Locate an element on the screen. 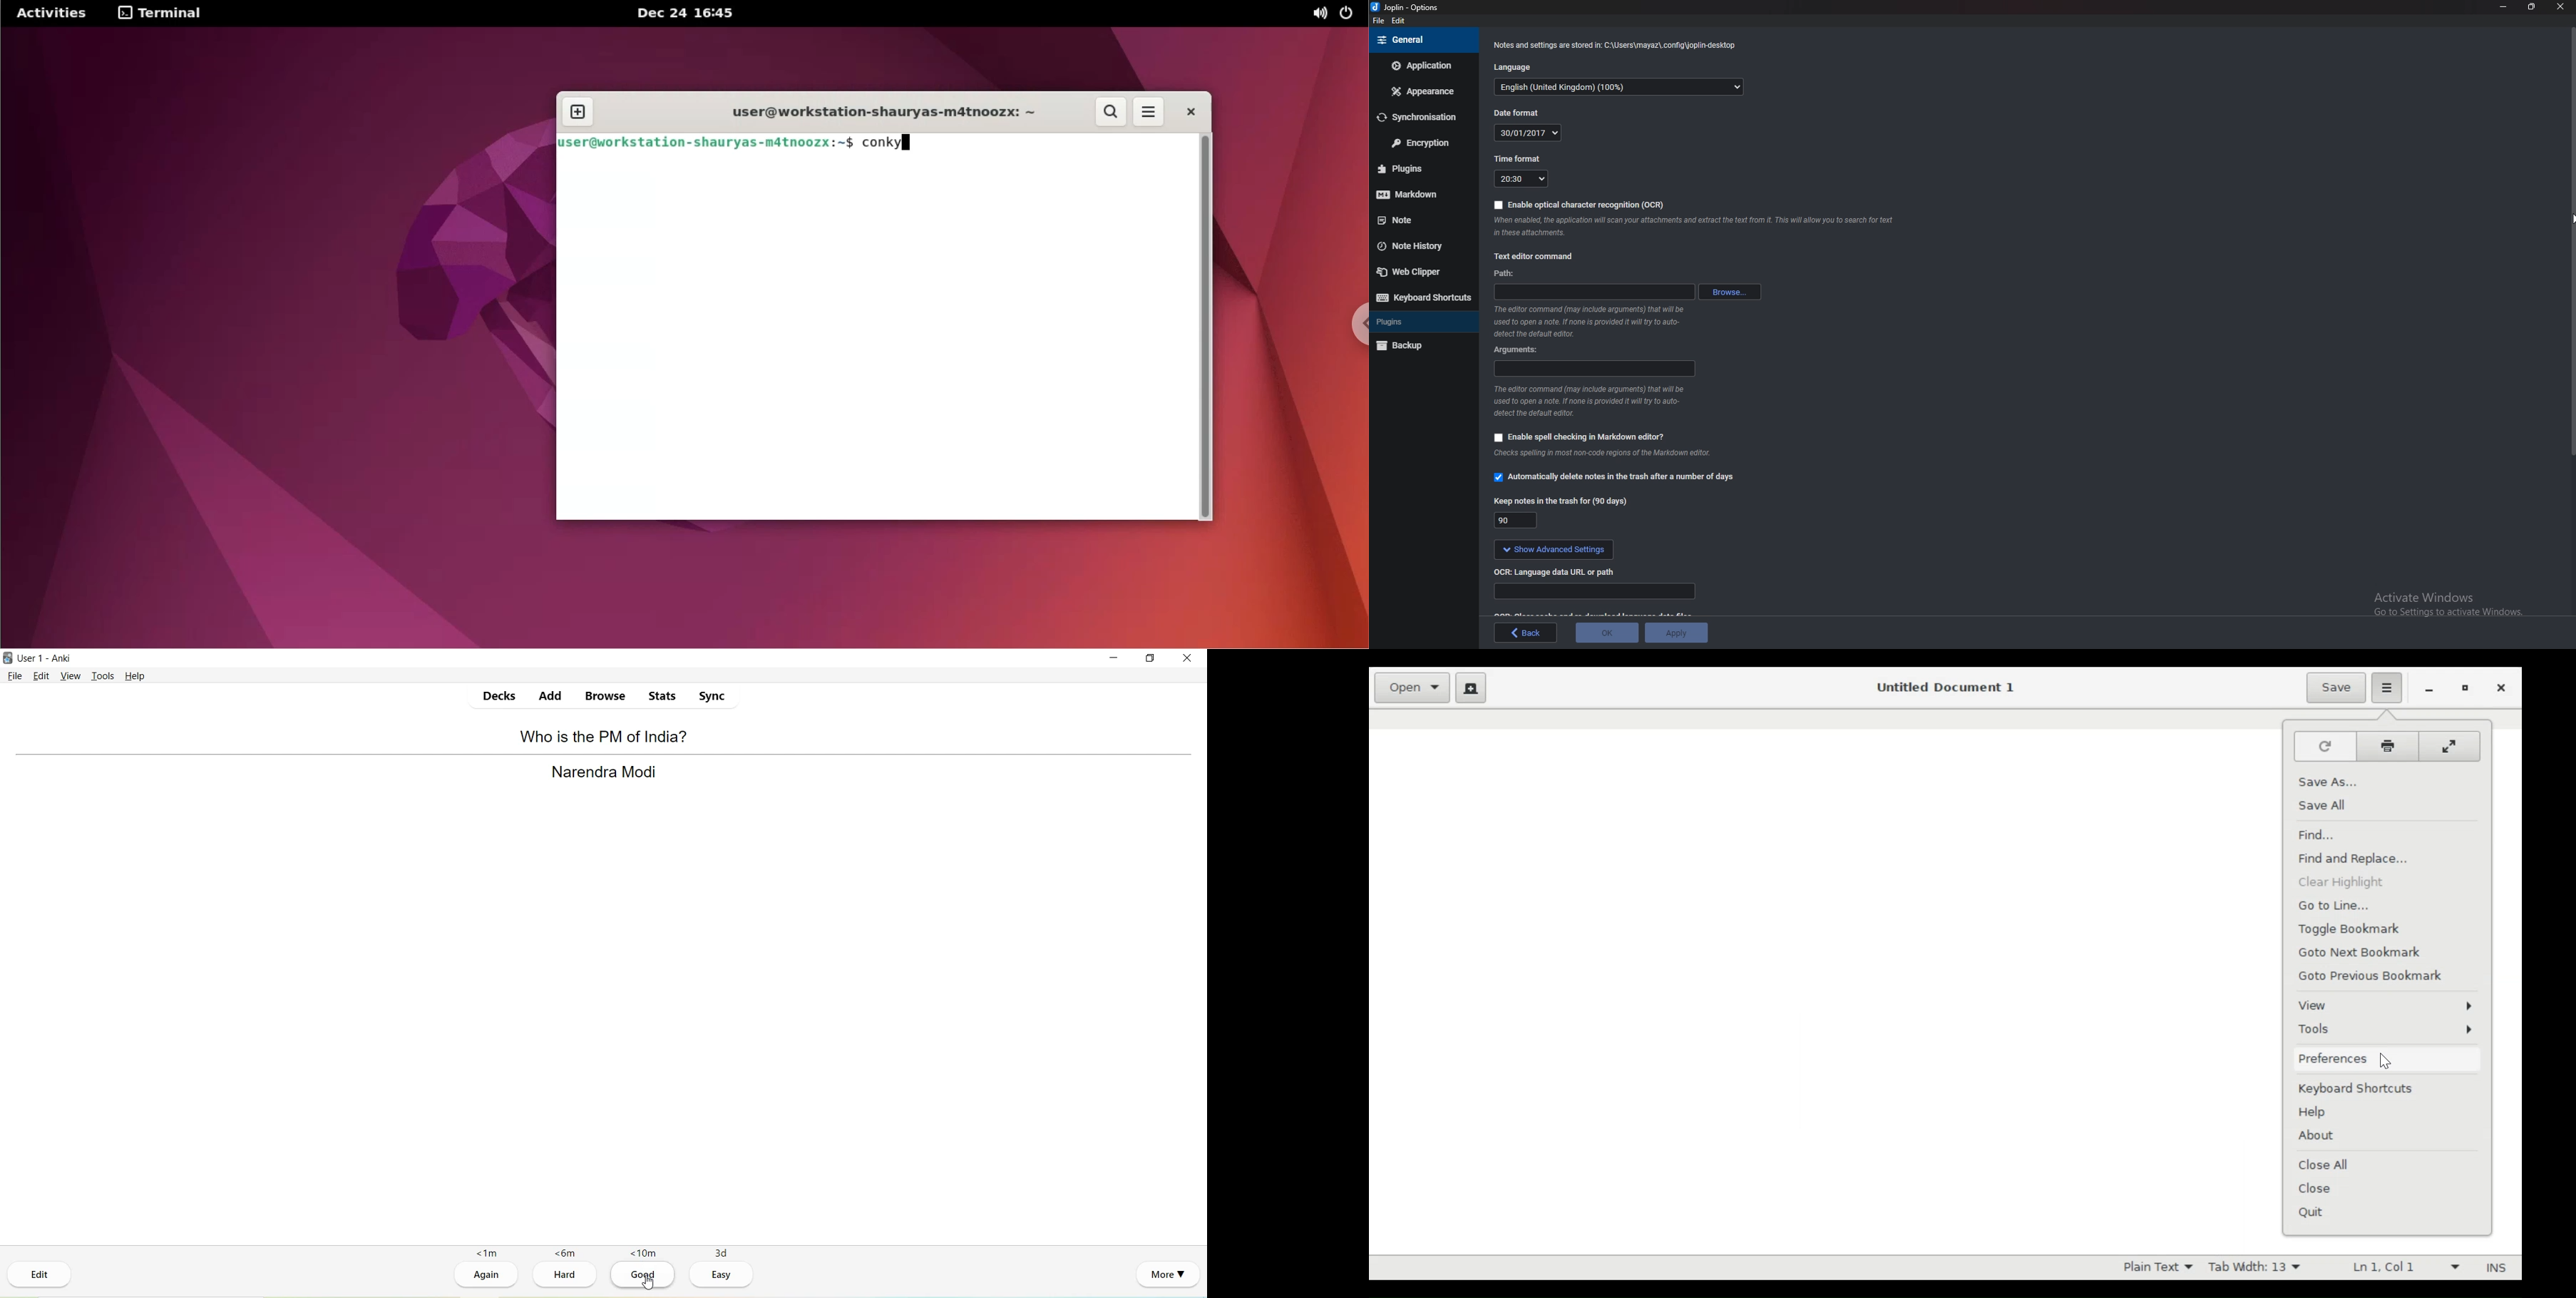 The height and width of the screenshot is (1316, 2576). Info is located at coordinates (1707, 226).